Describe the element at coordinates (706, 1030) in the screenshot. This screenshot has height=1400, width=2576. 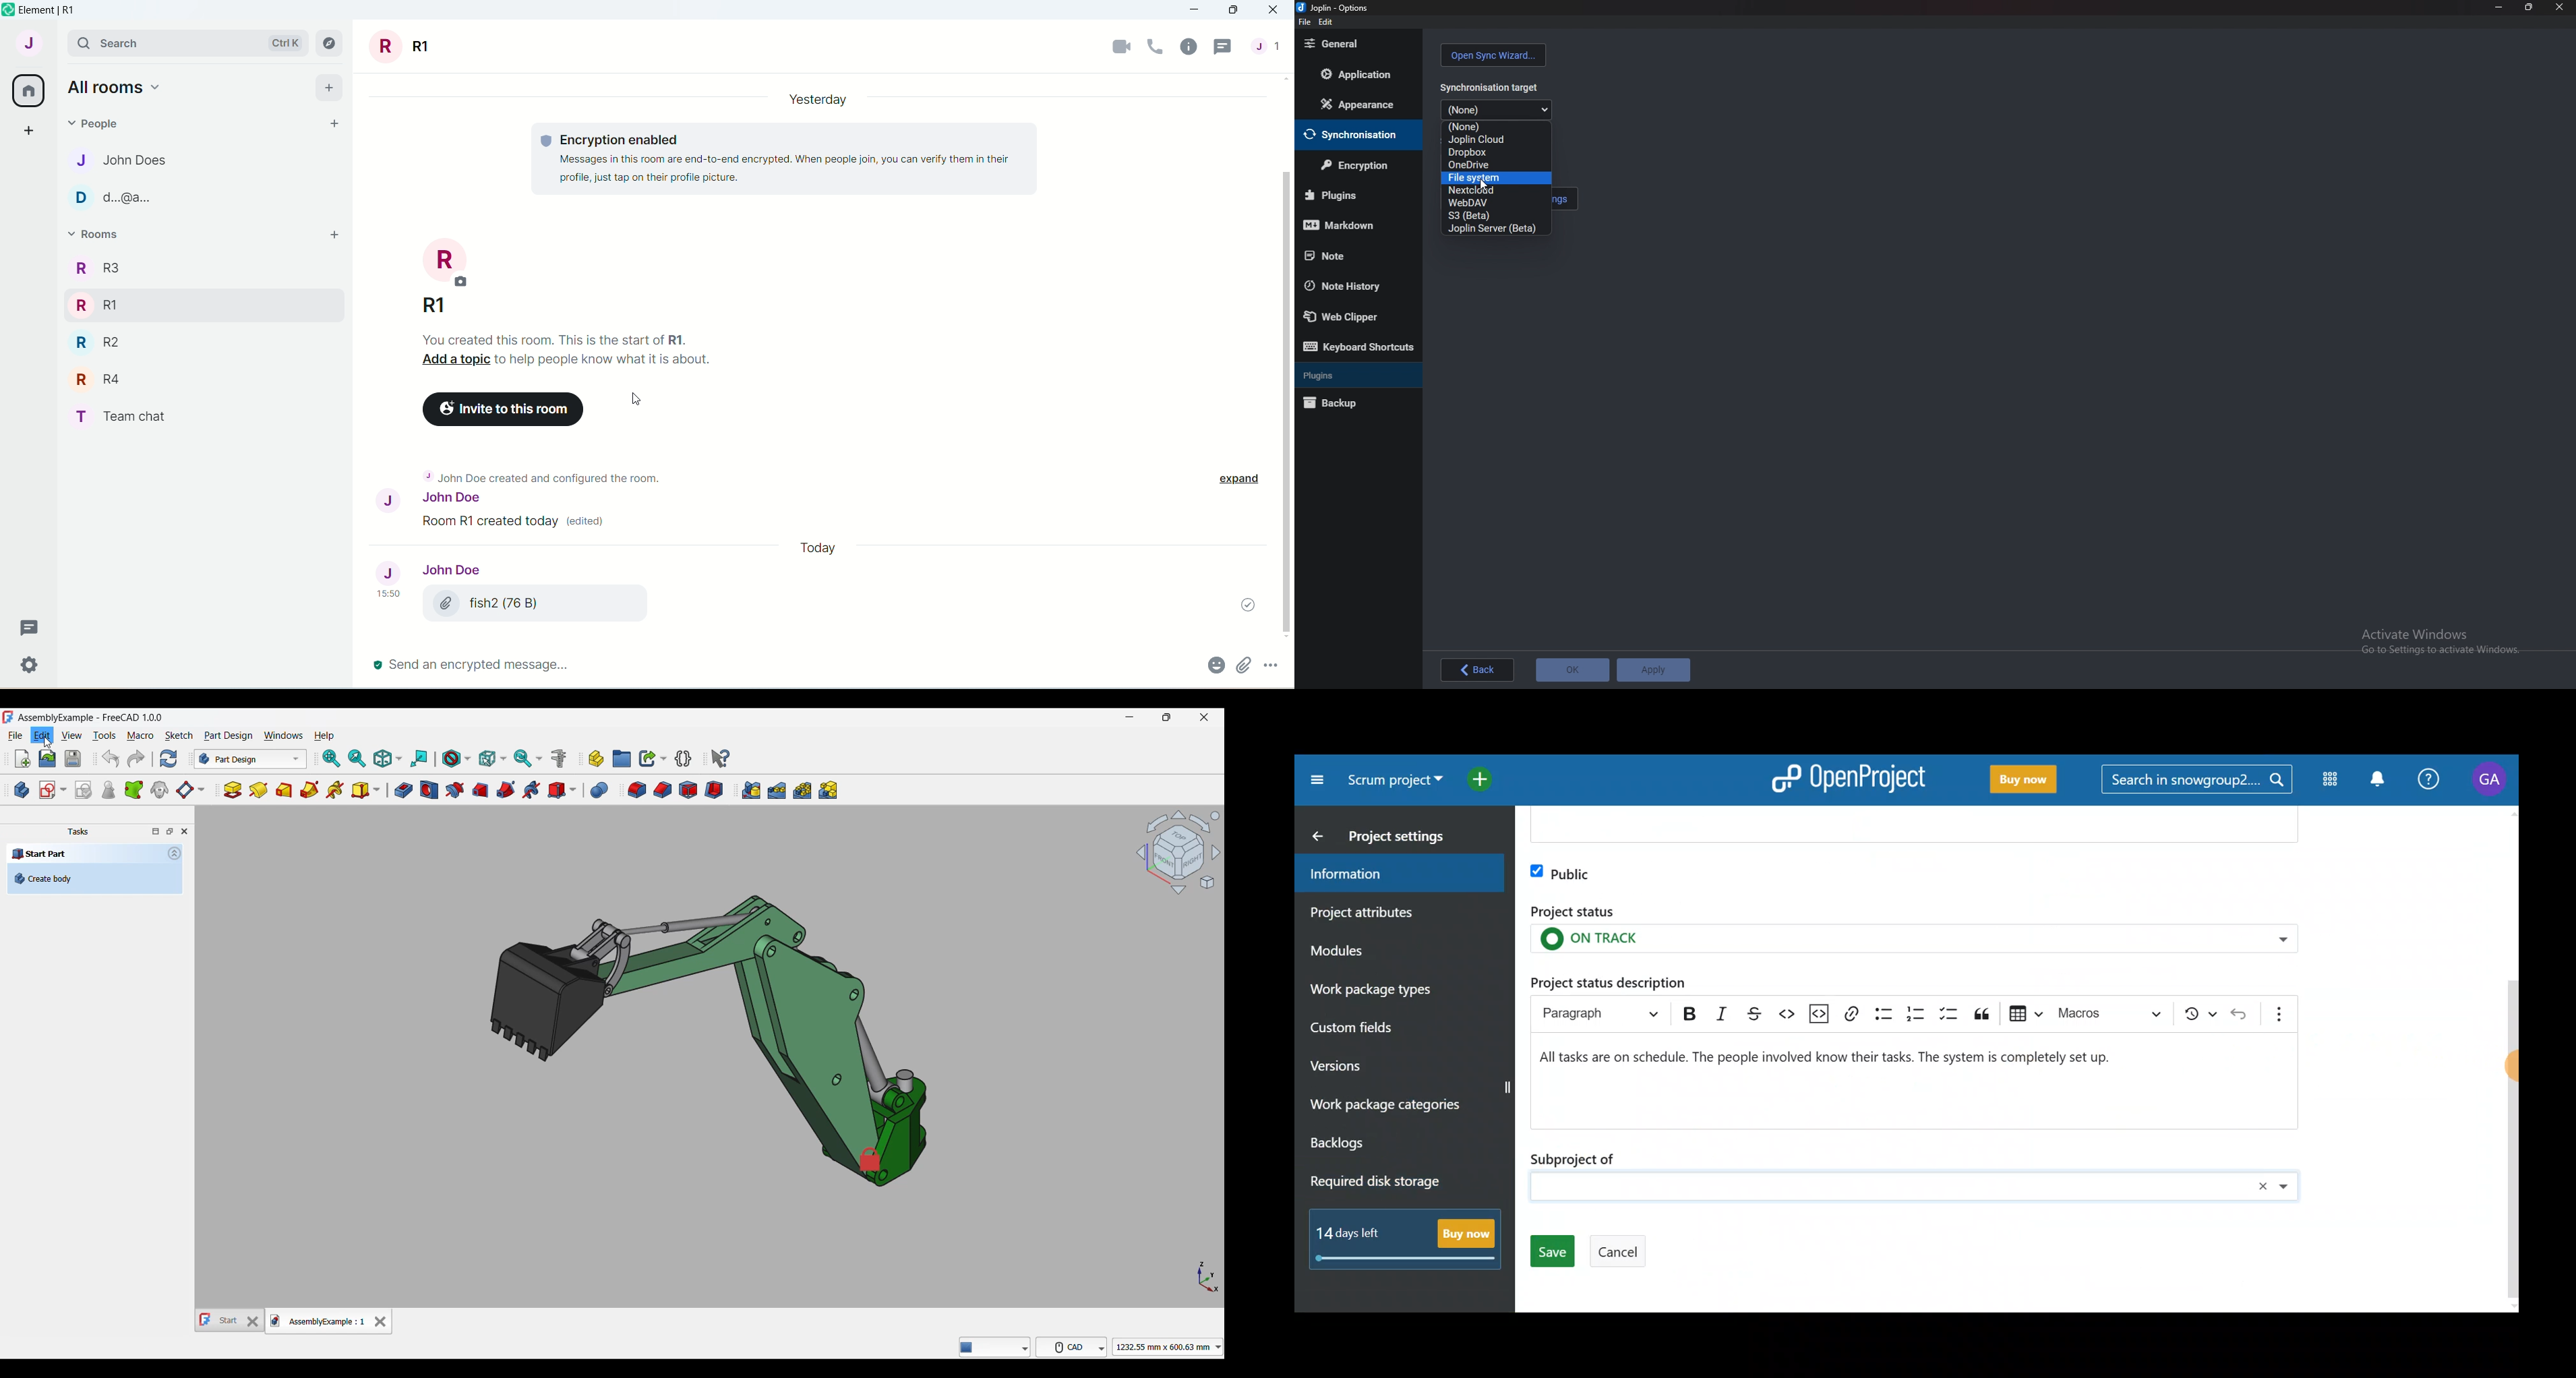
I see `Current image on canvas` at that location.